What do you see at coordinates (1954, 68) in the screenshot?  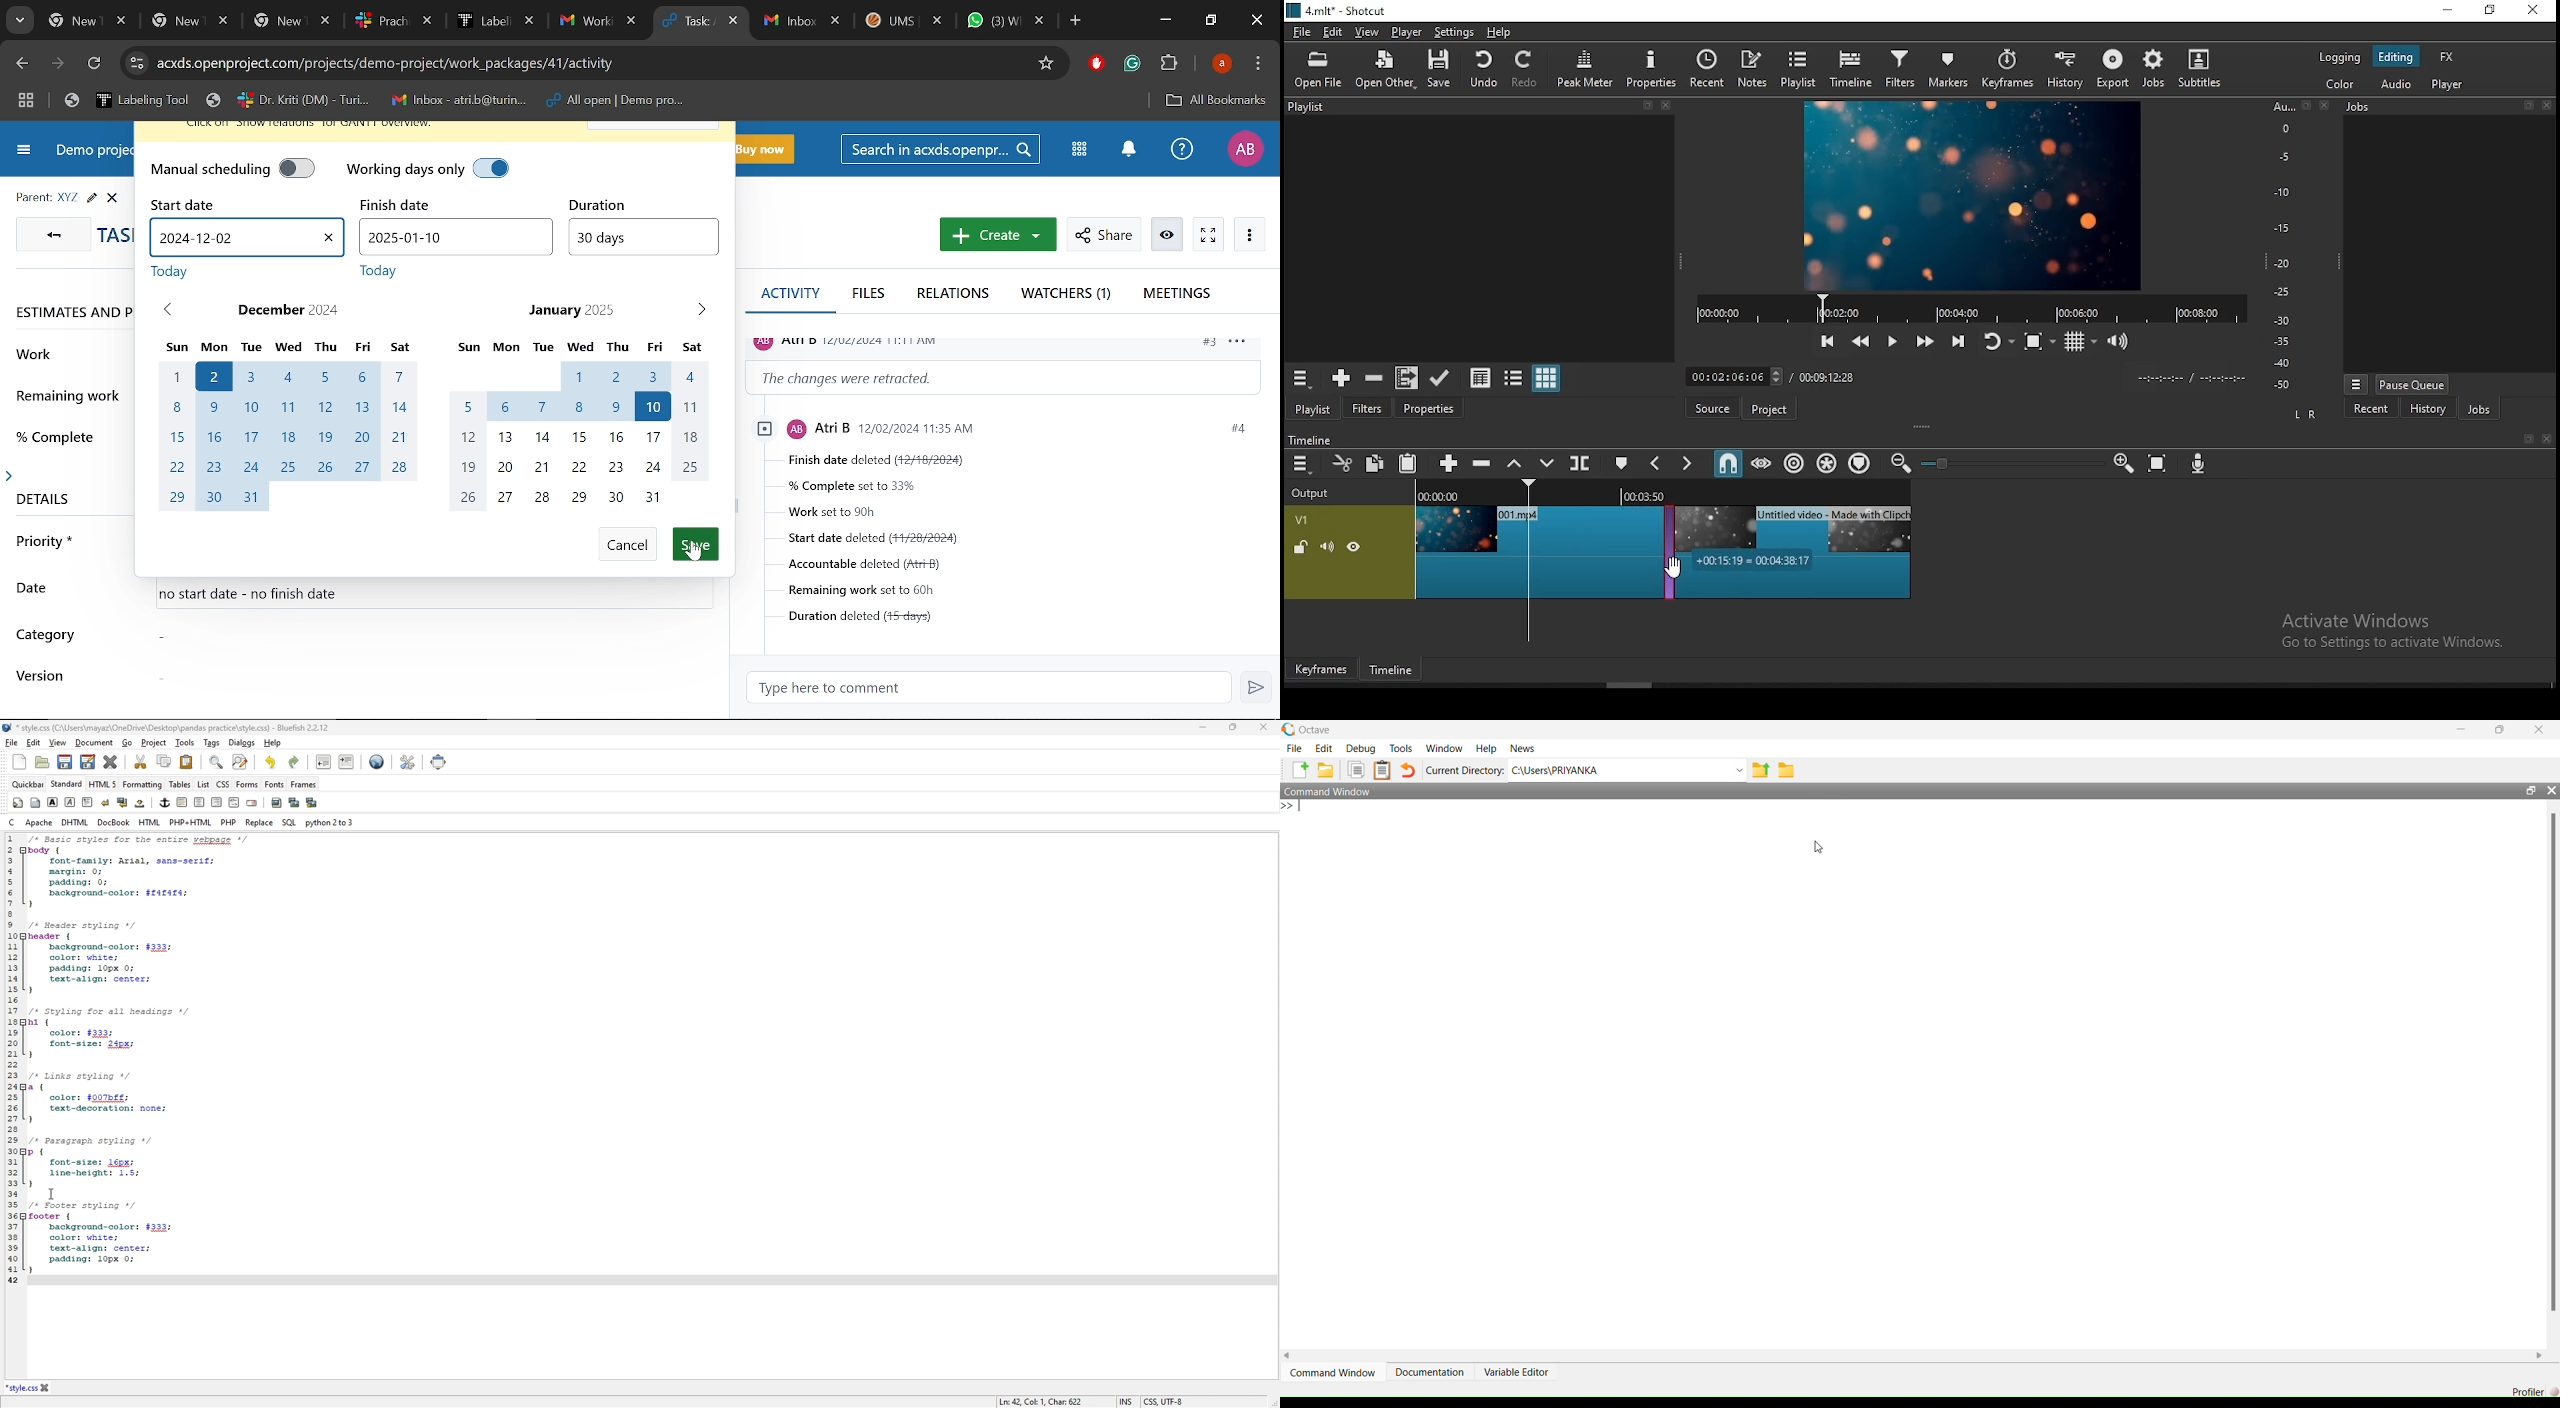 I see `markers` at bounding box center [1954, 68].